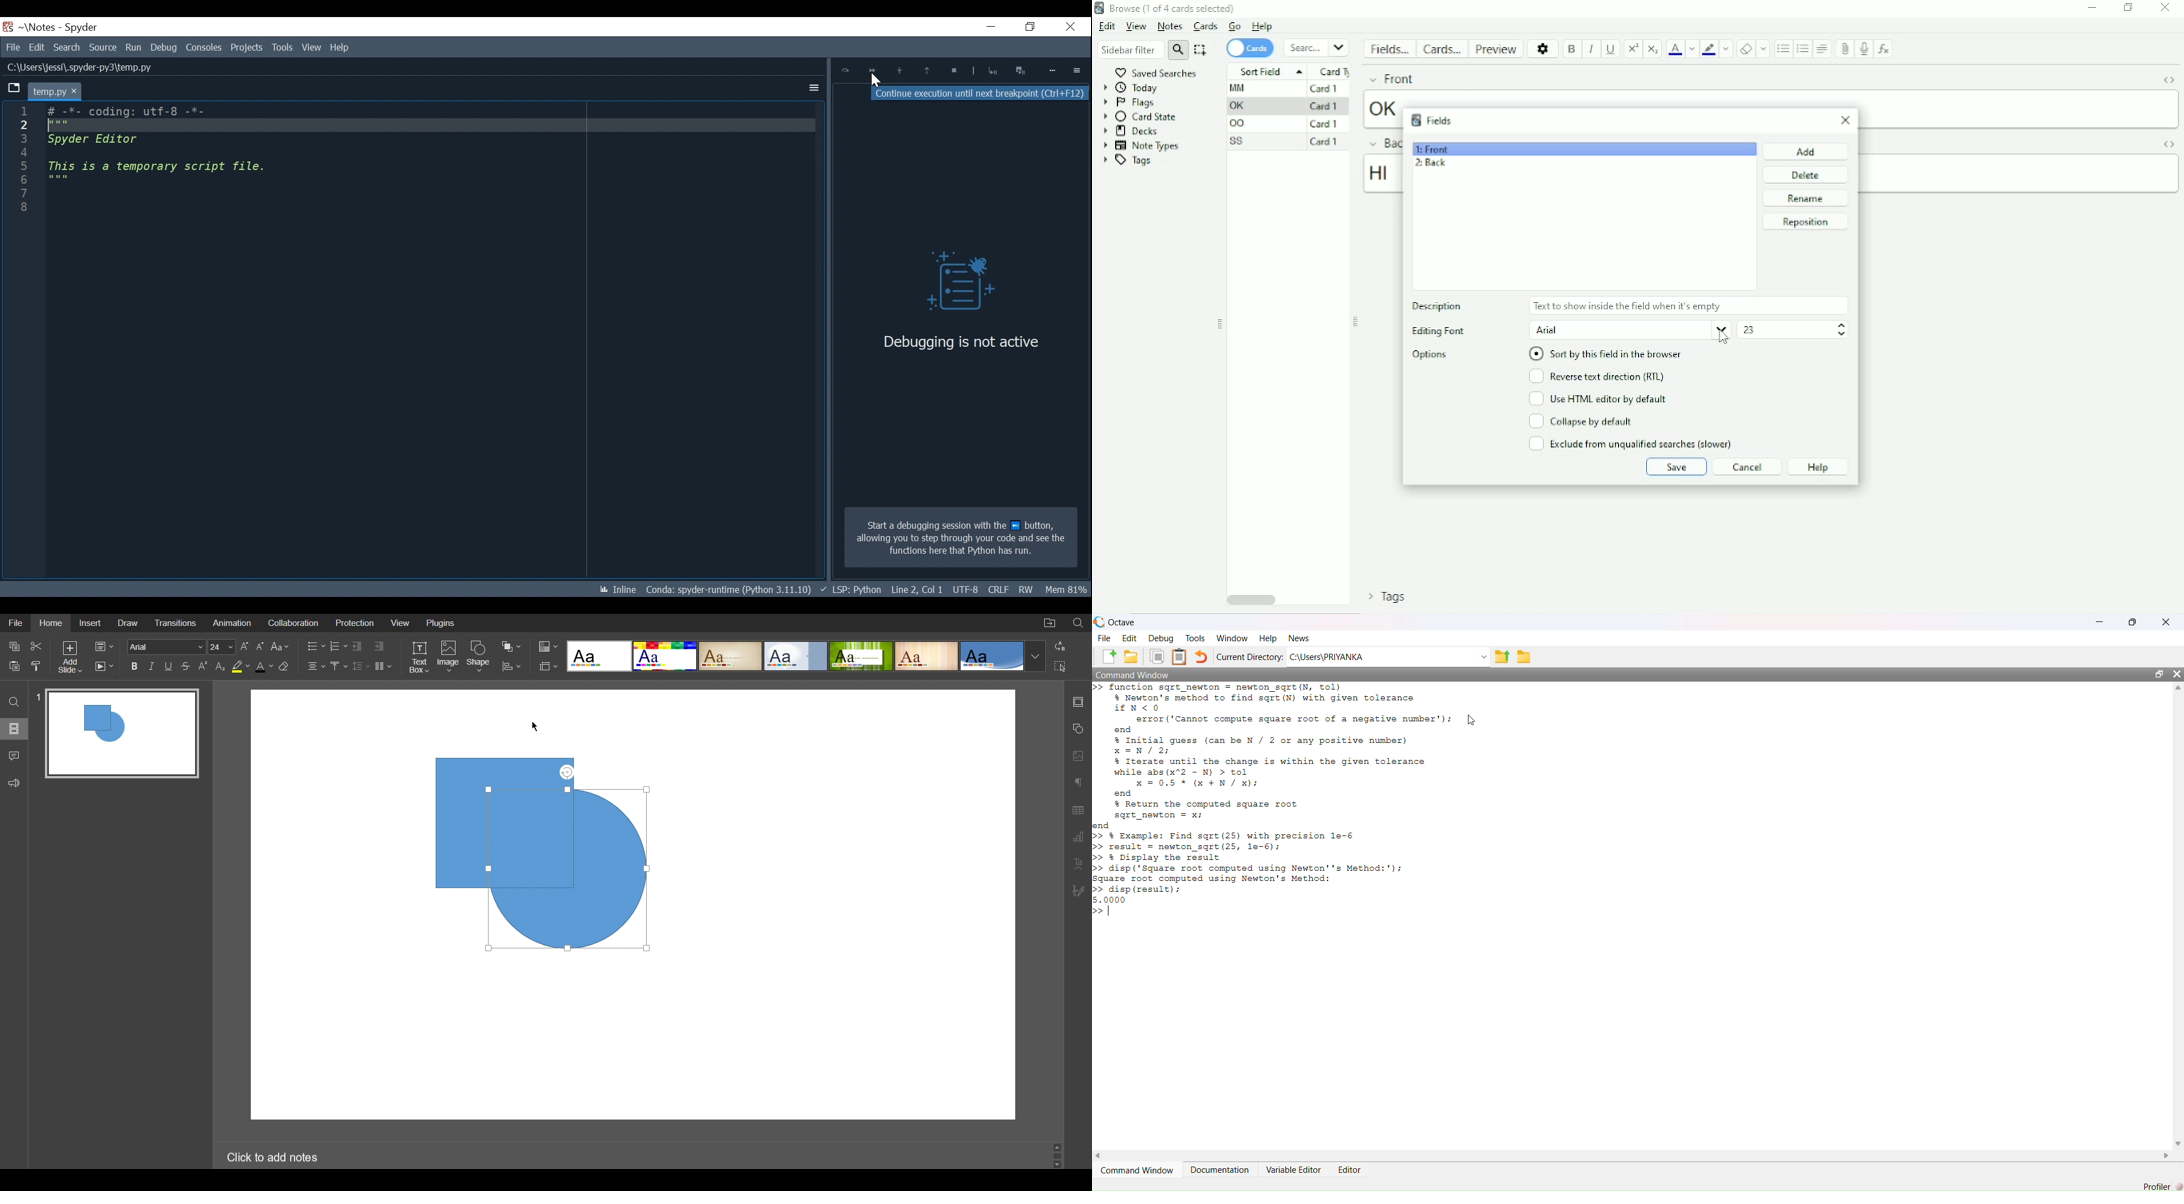 The image size is (2184, 1204). I want to click on Paste, so click(13, 668).